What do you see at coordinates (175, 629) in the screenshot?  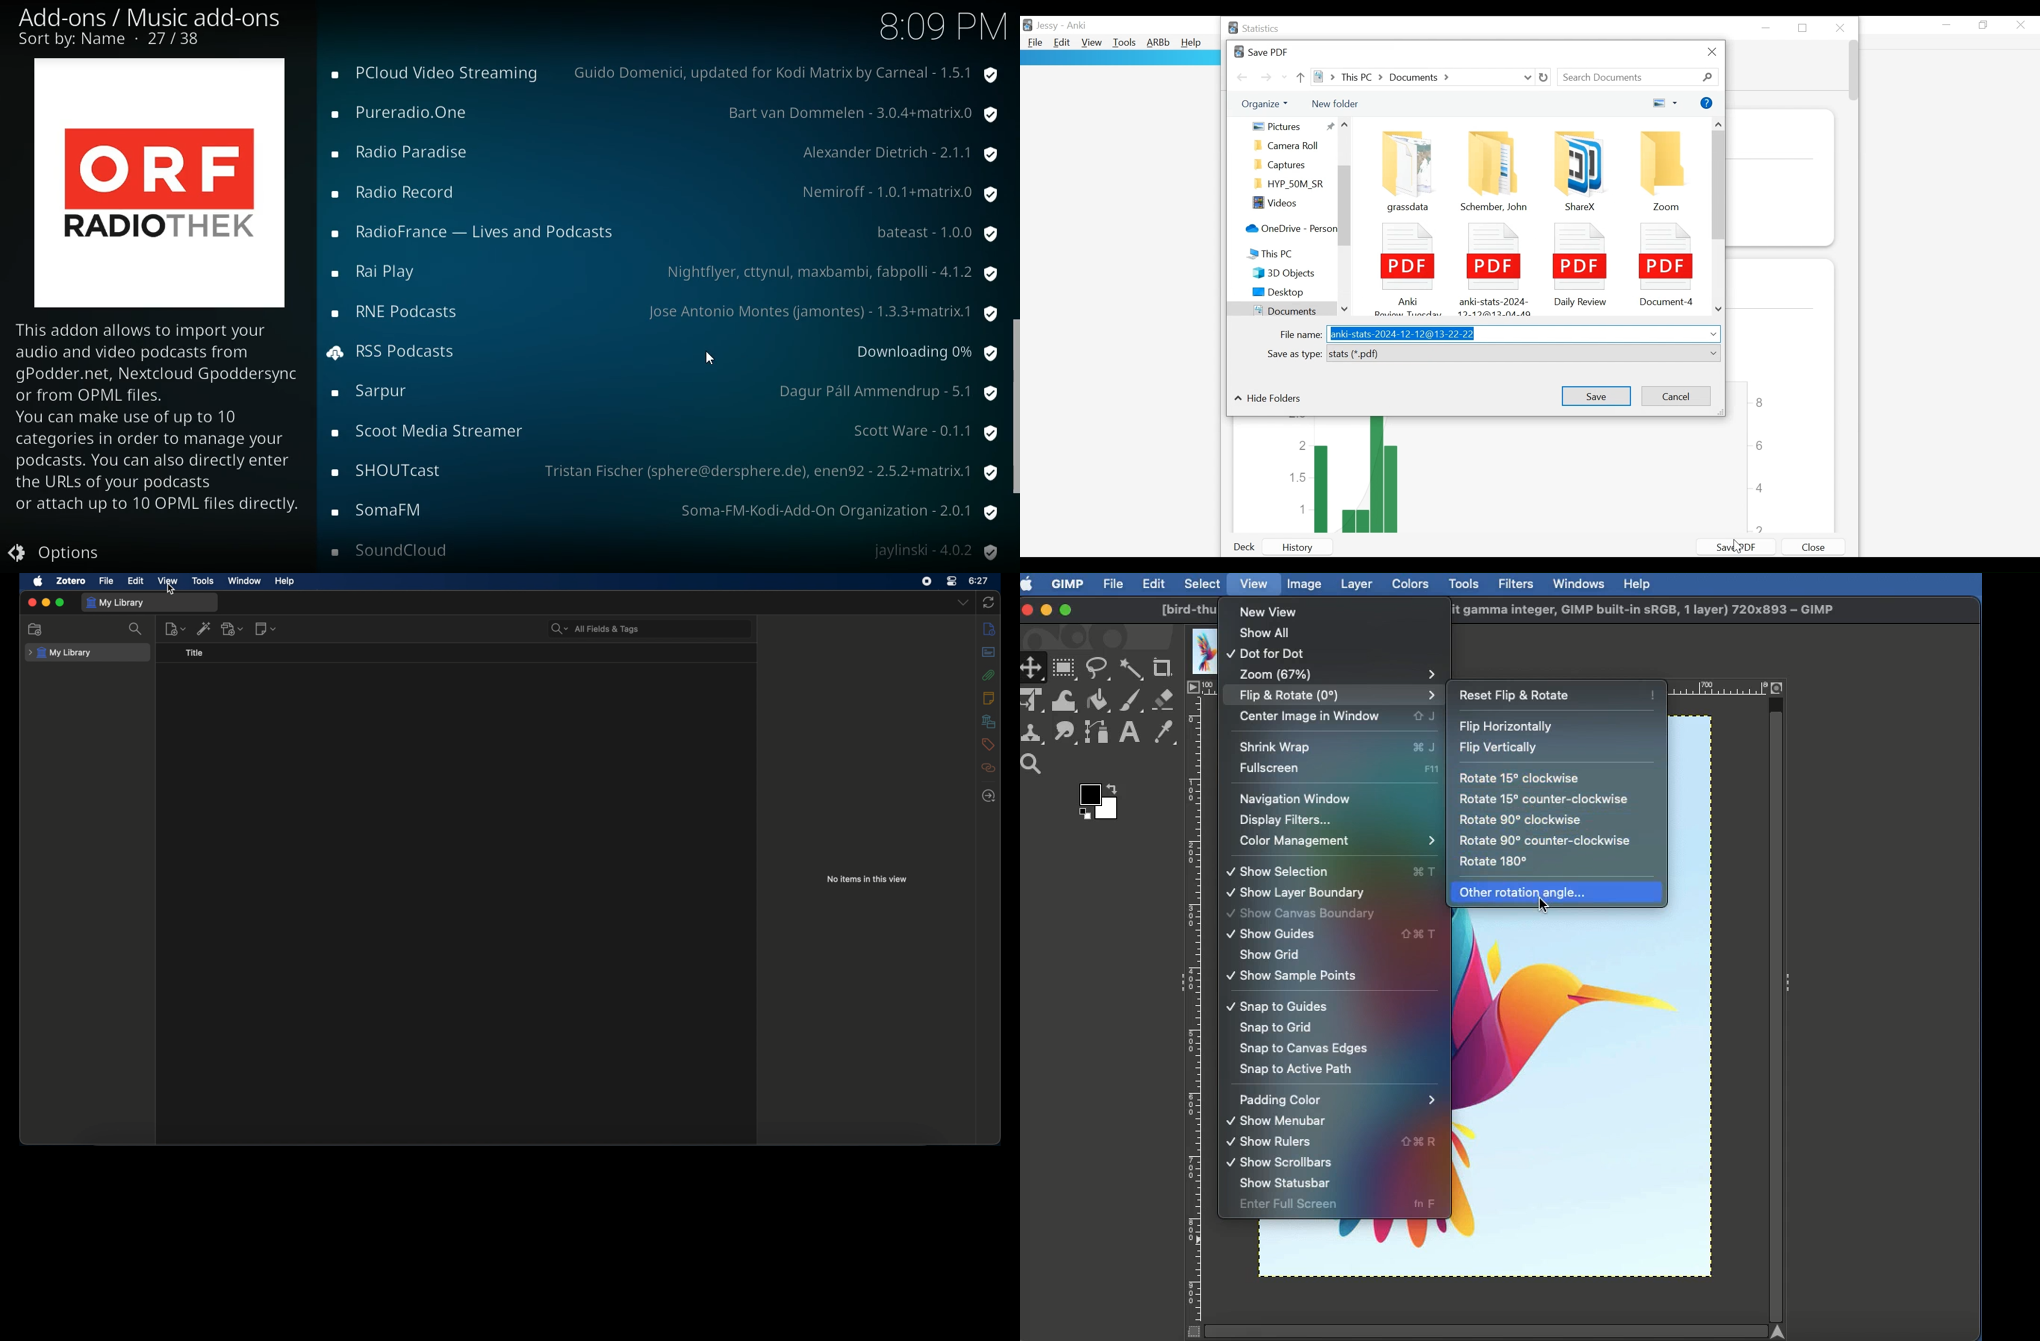 I see `new item` at bounding box center [175, 629].